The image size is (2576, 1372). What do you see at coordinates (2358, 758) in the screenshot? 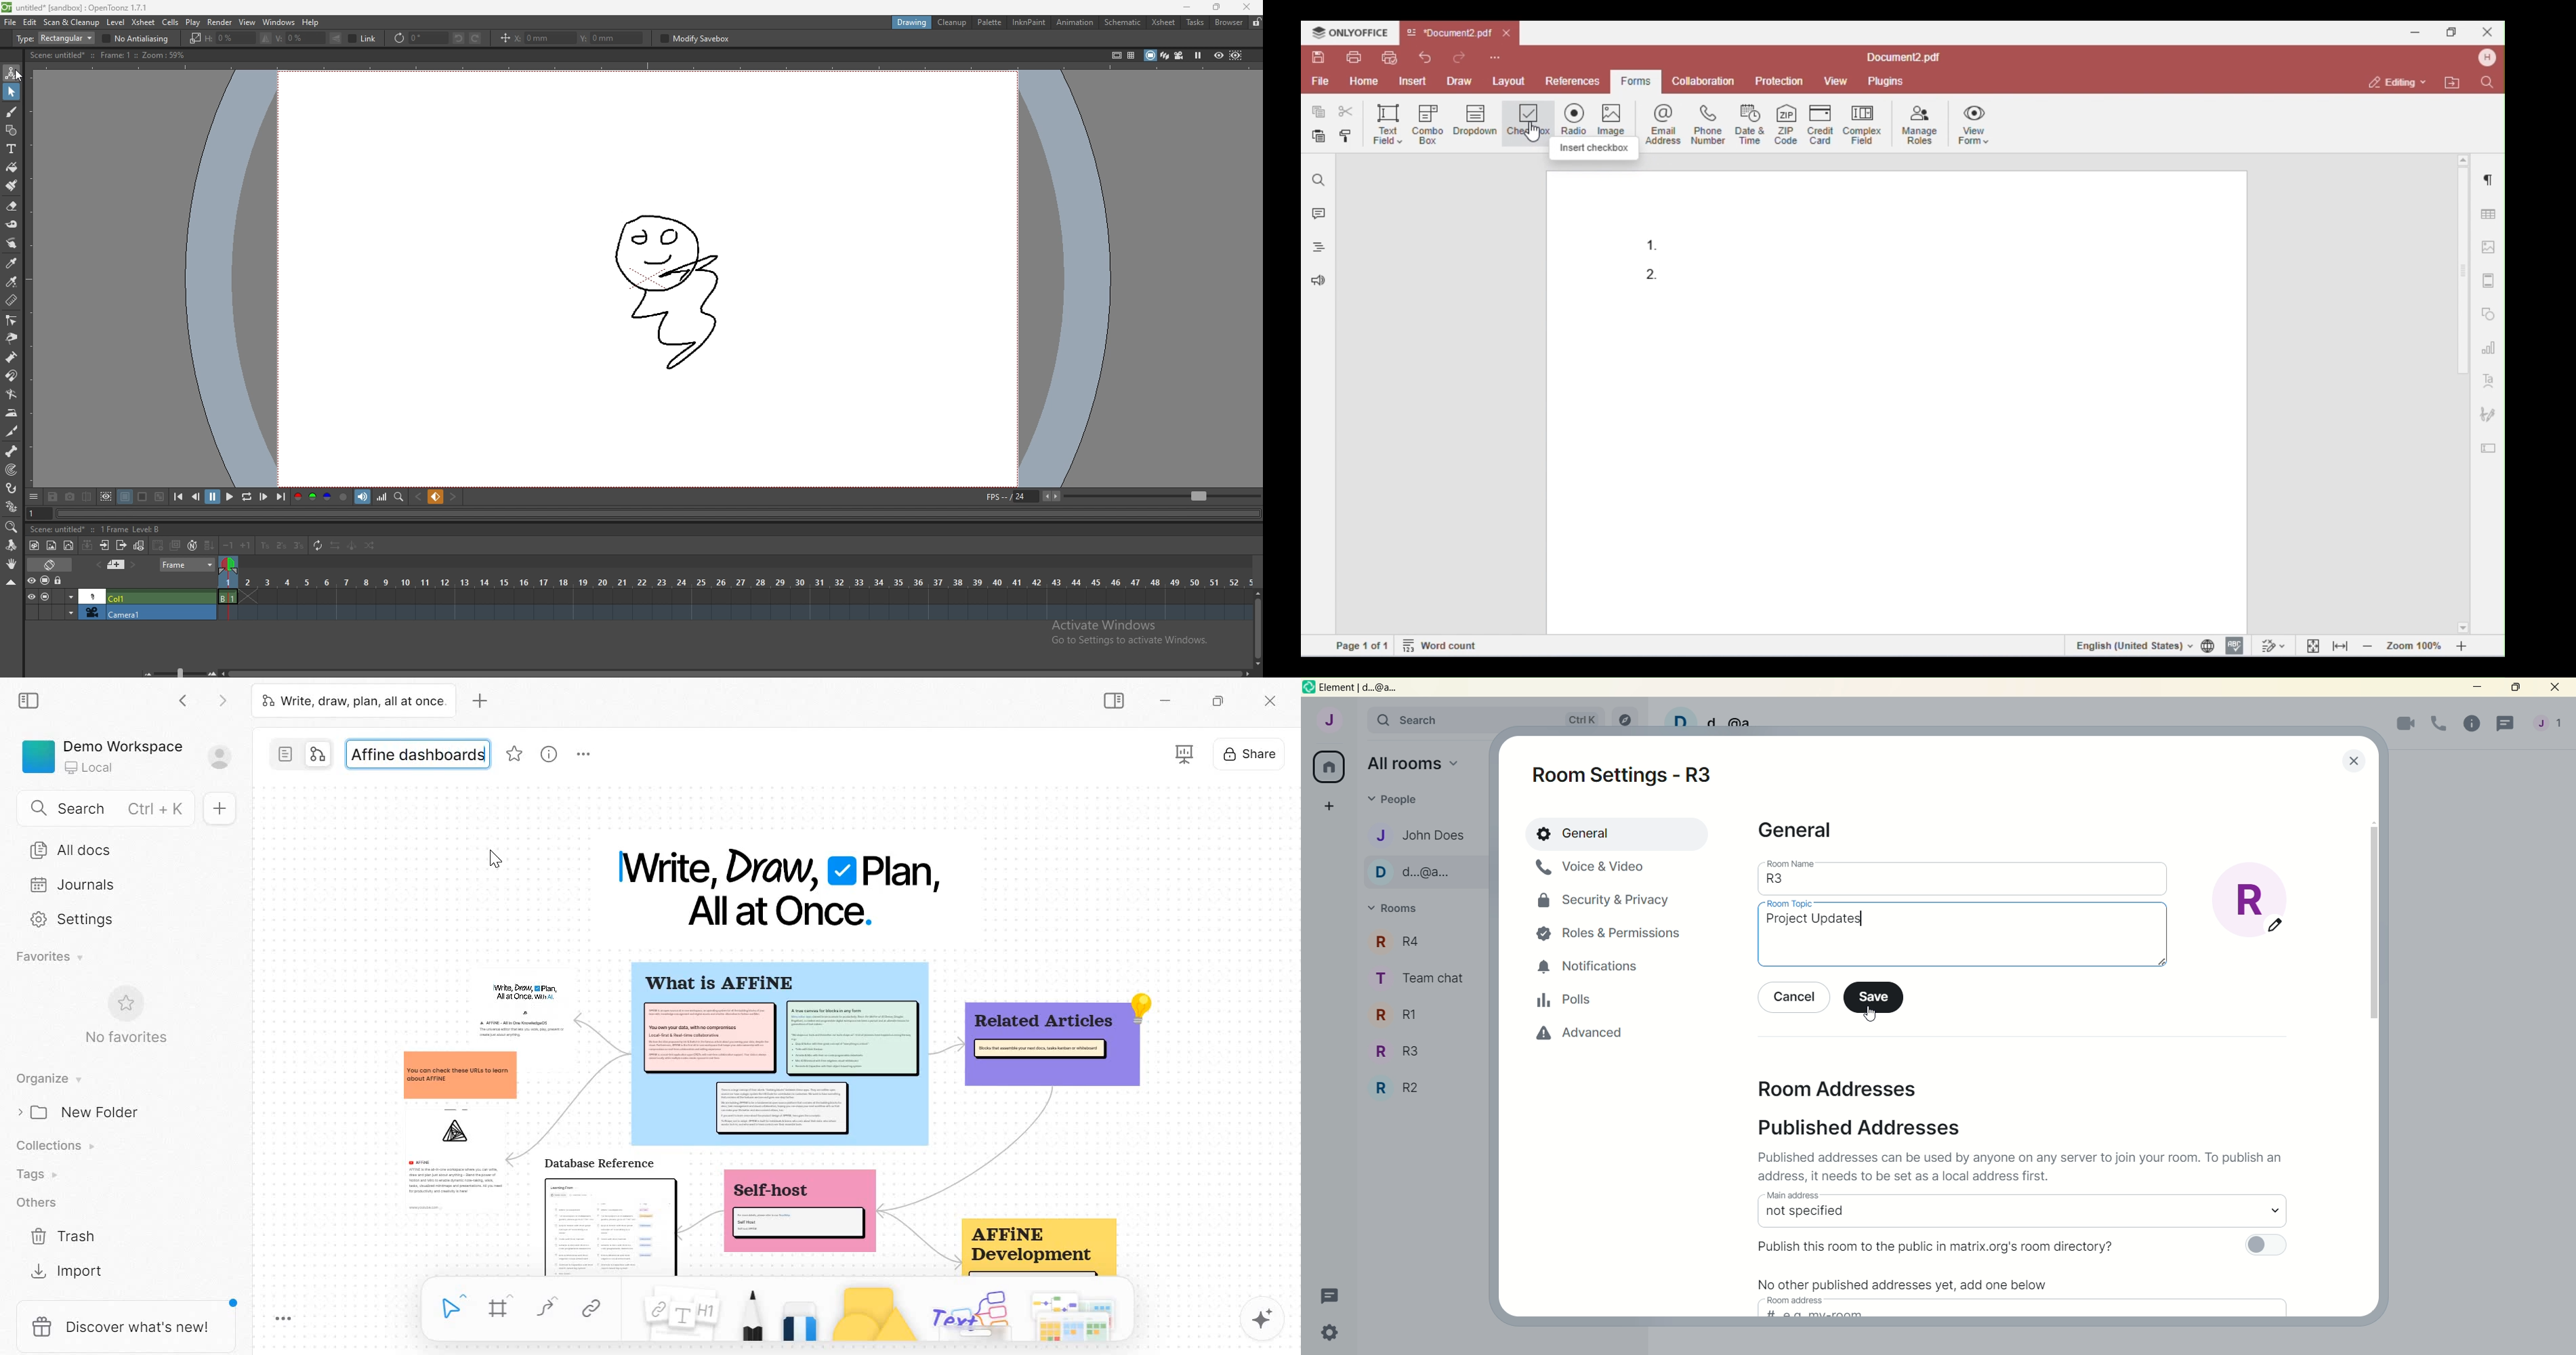
I see `lose` at bounding box center [2358, 758].